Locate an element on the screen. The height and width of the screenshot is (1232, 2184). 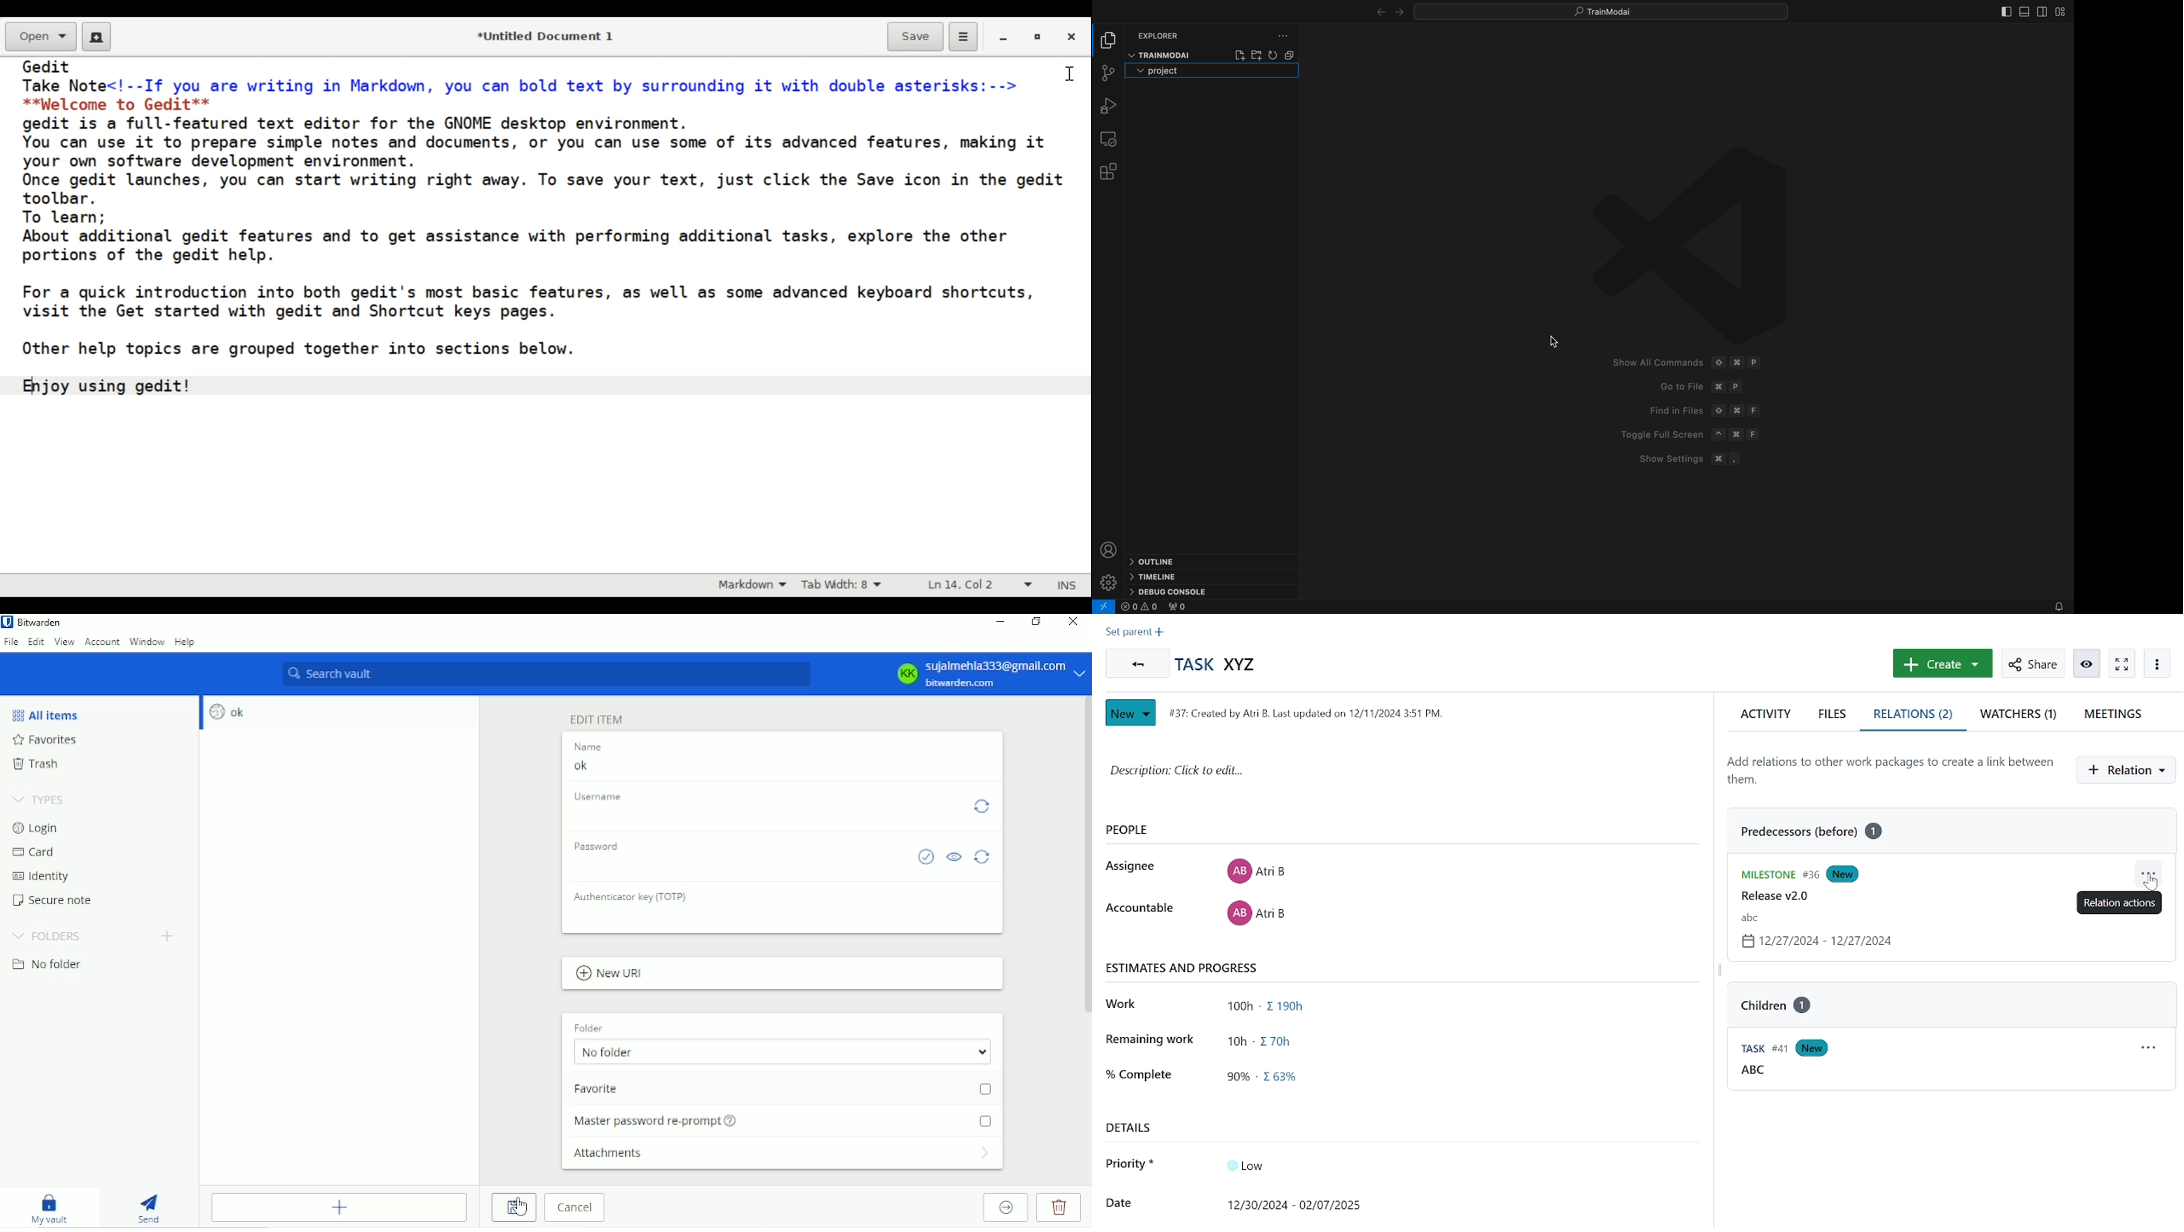
work is located at coordinates (1126, 1005).